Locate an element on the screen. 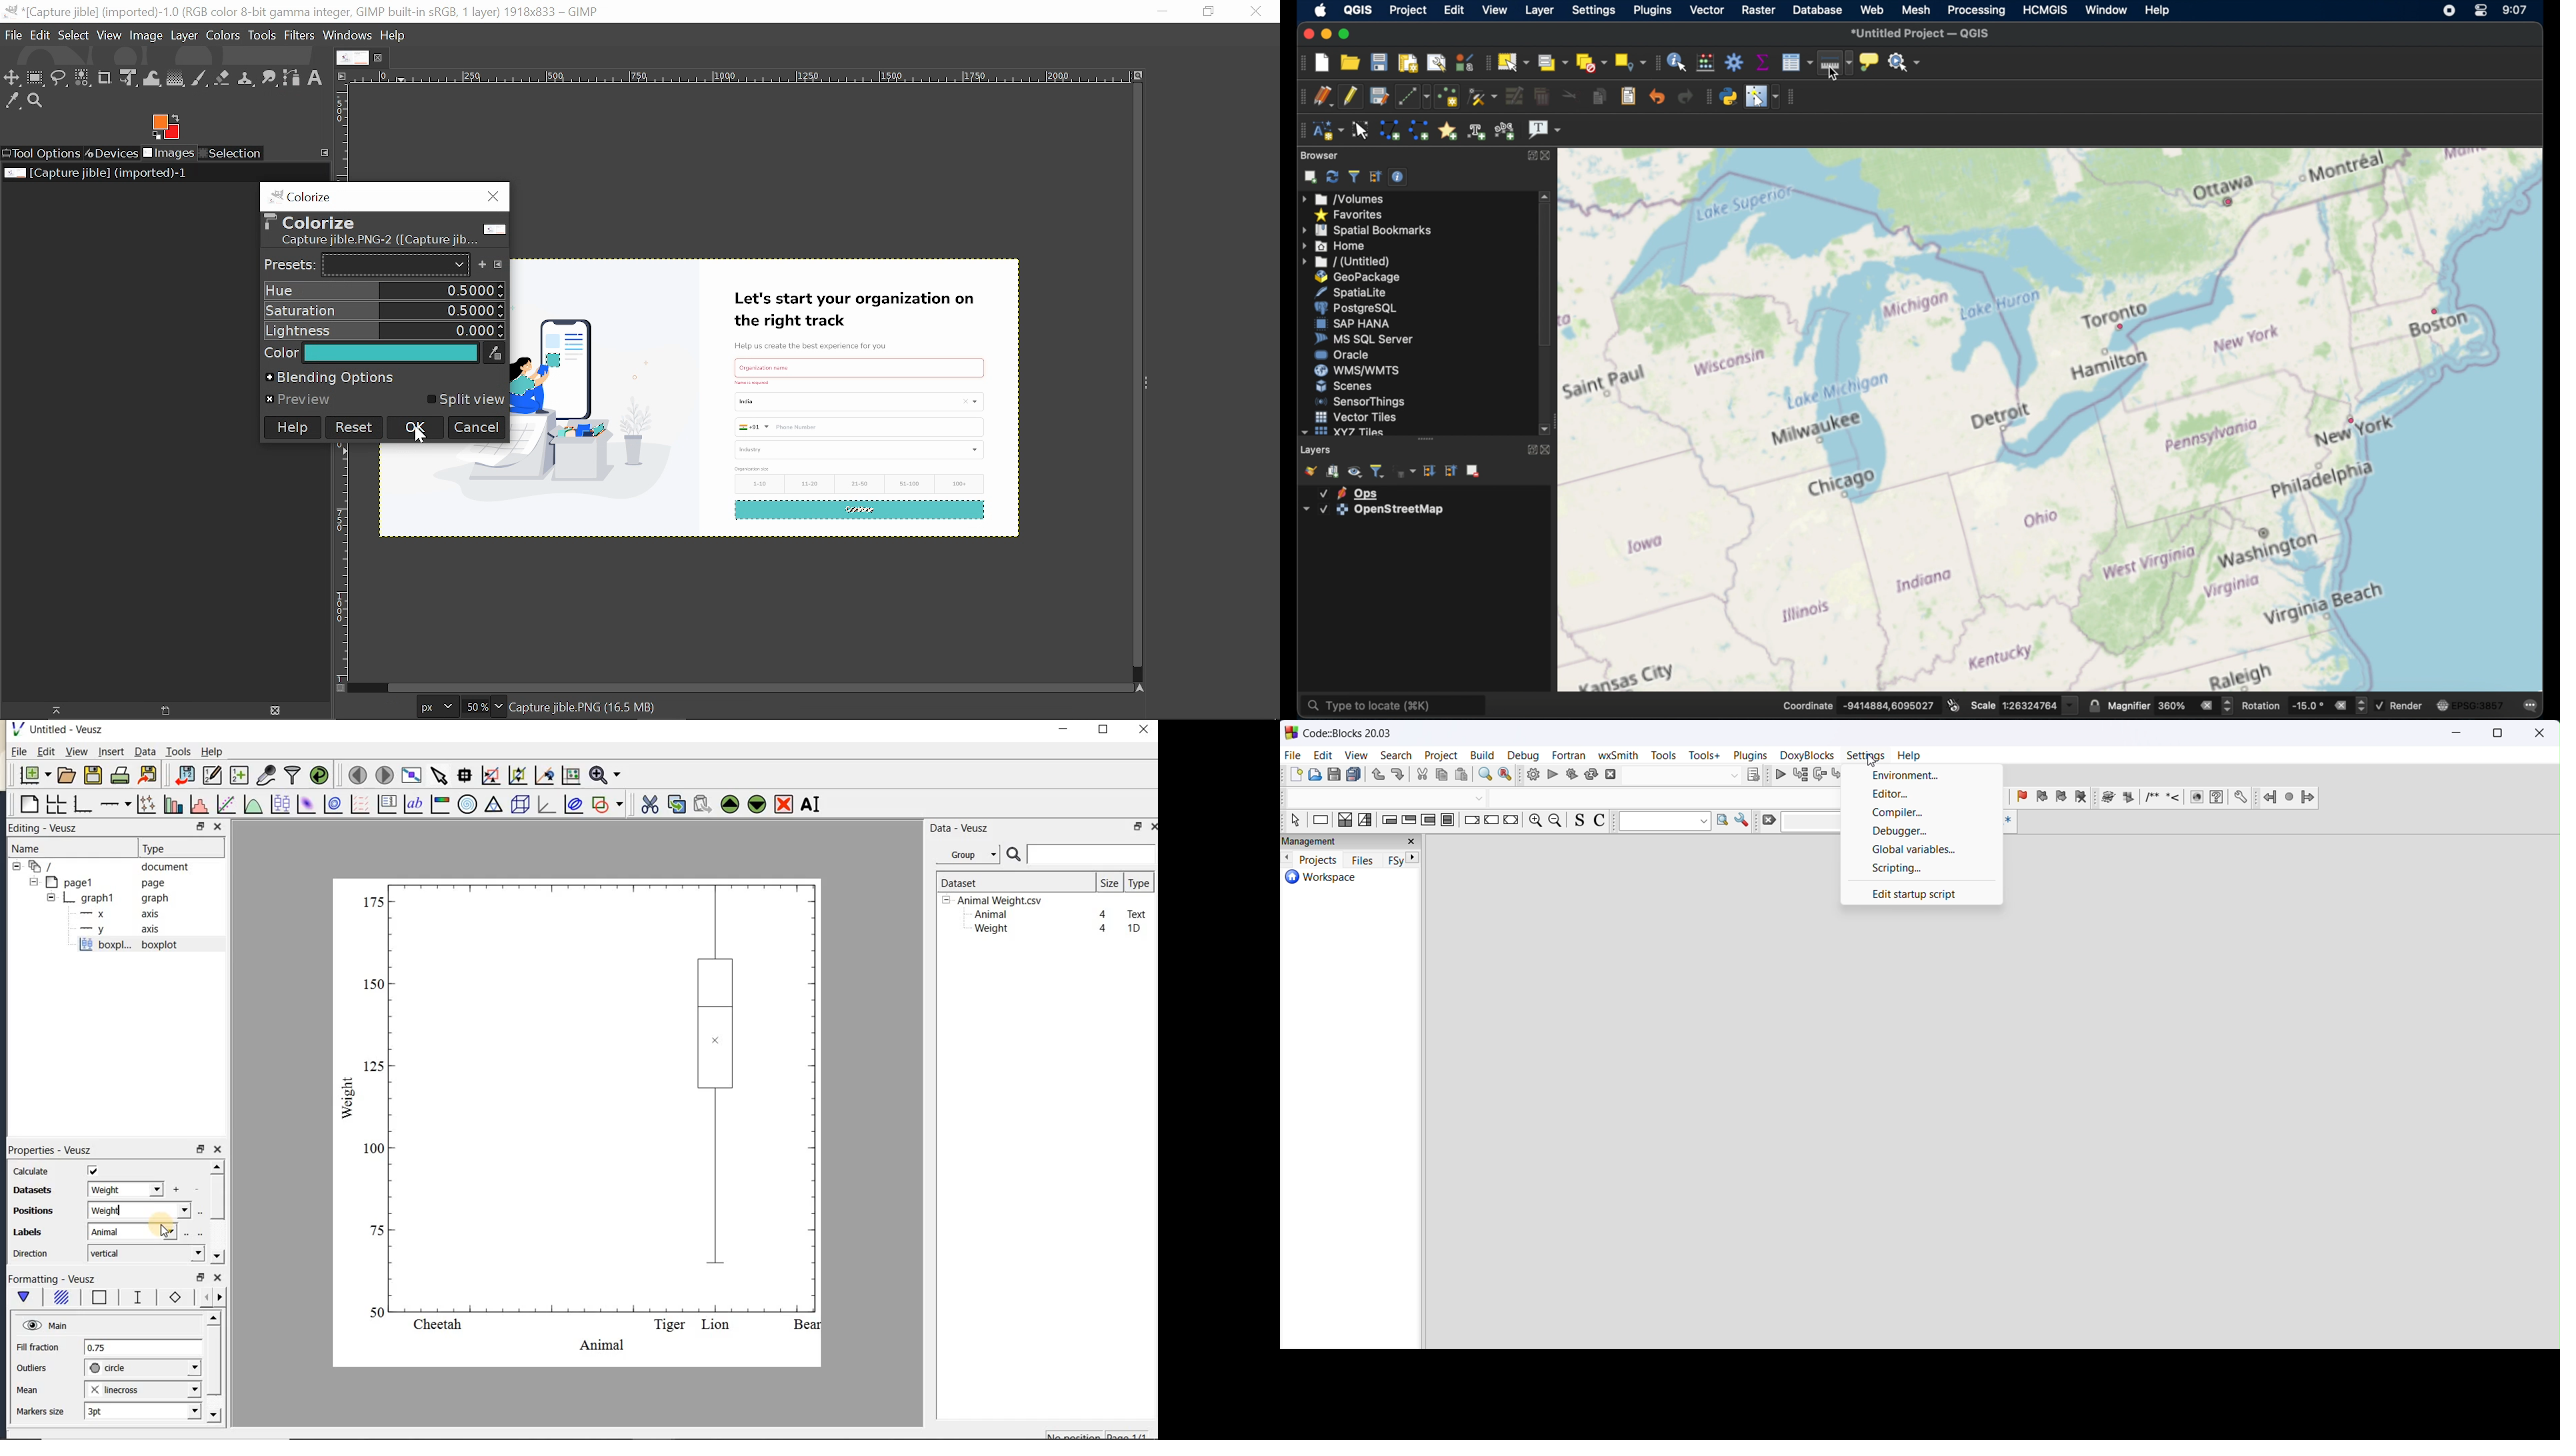  environment is located at coordinates (1922, 776).